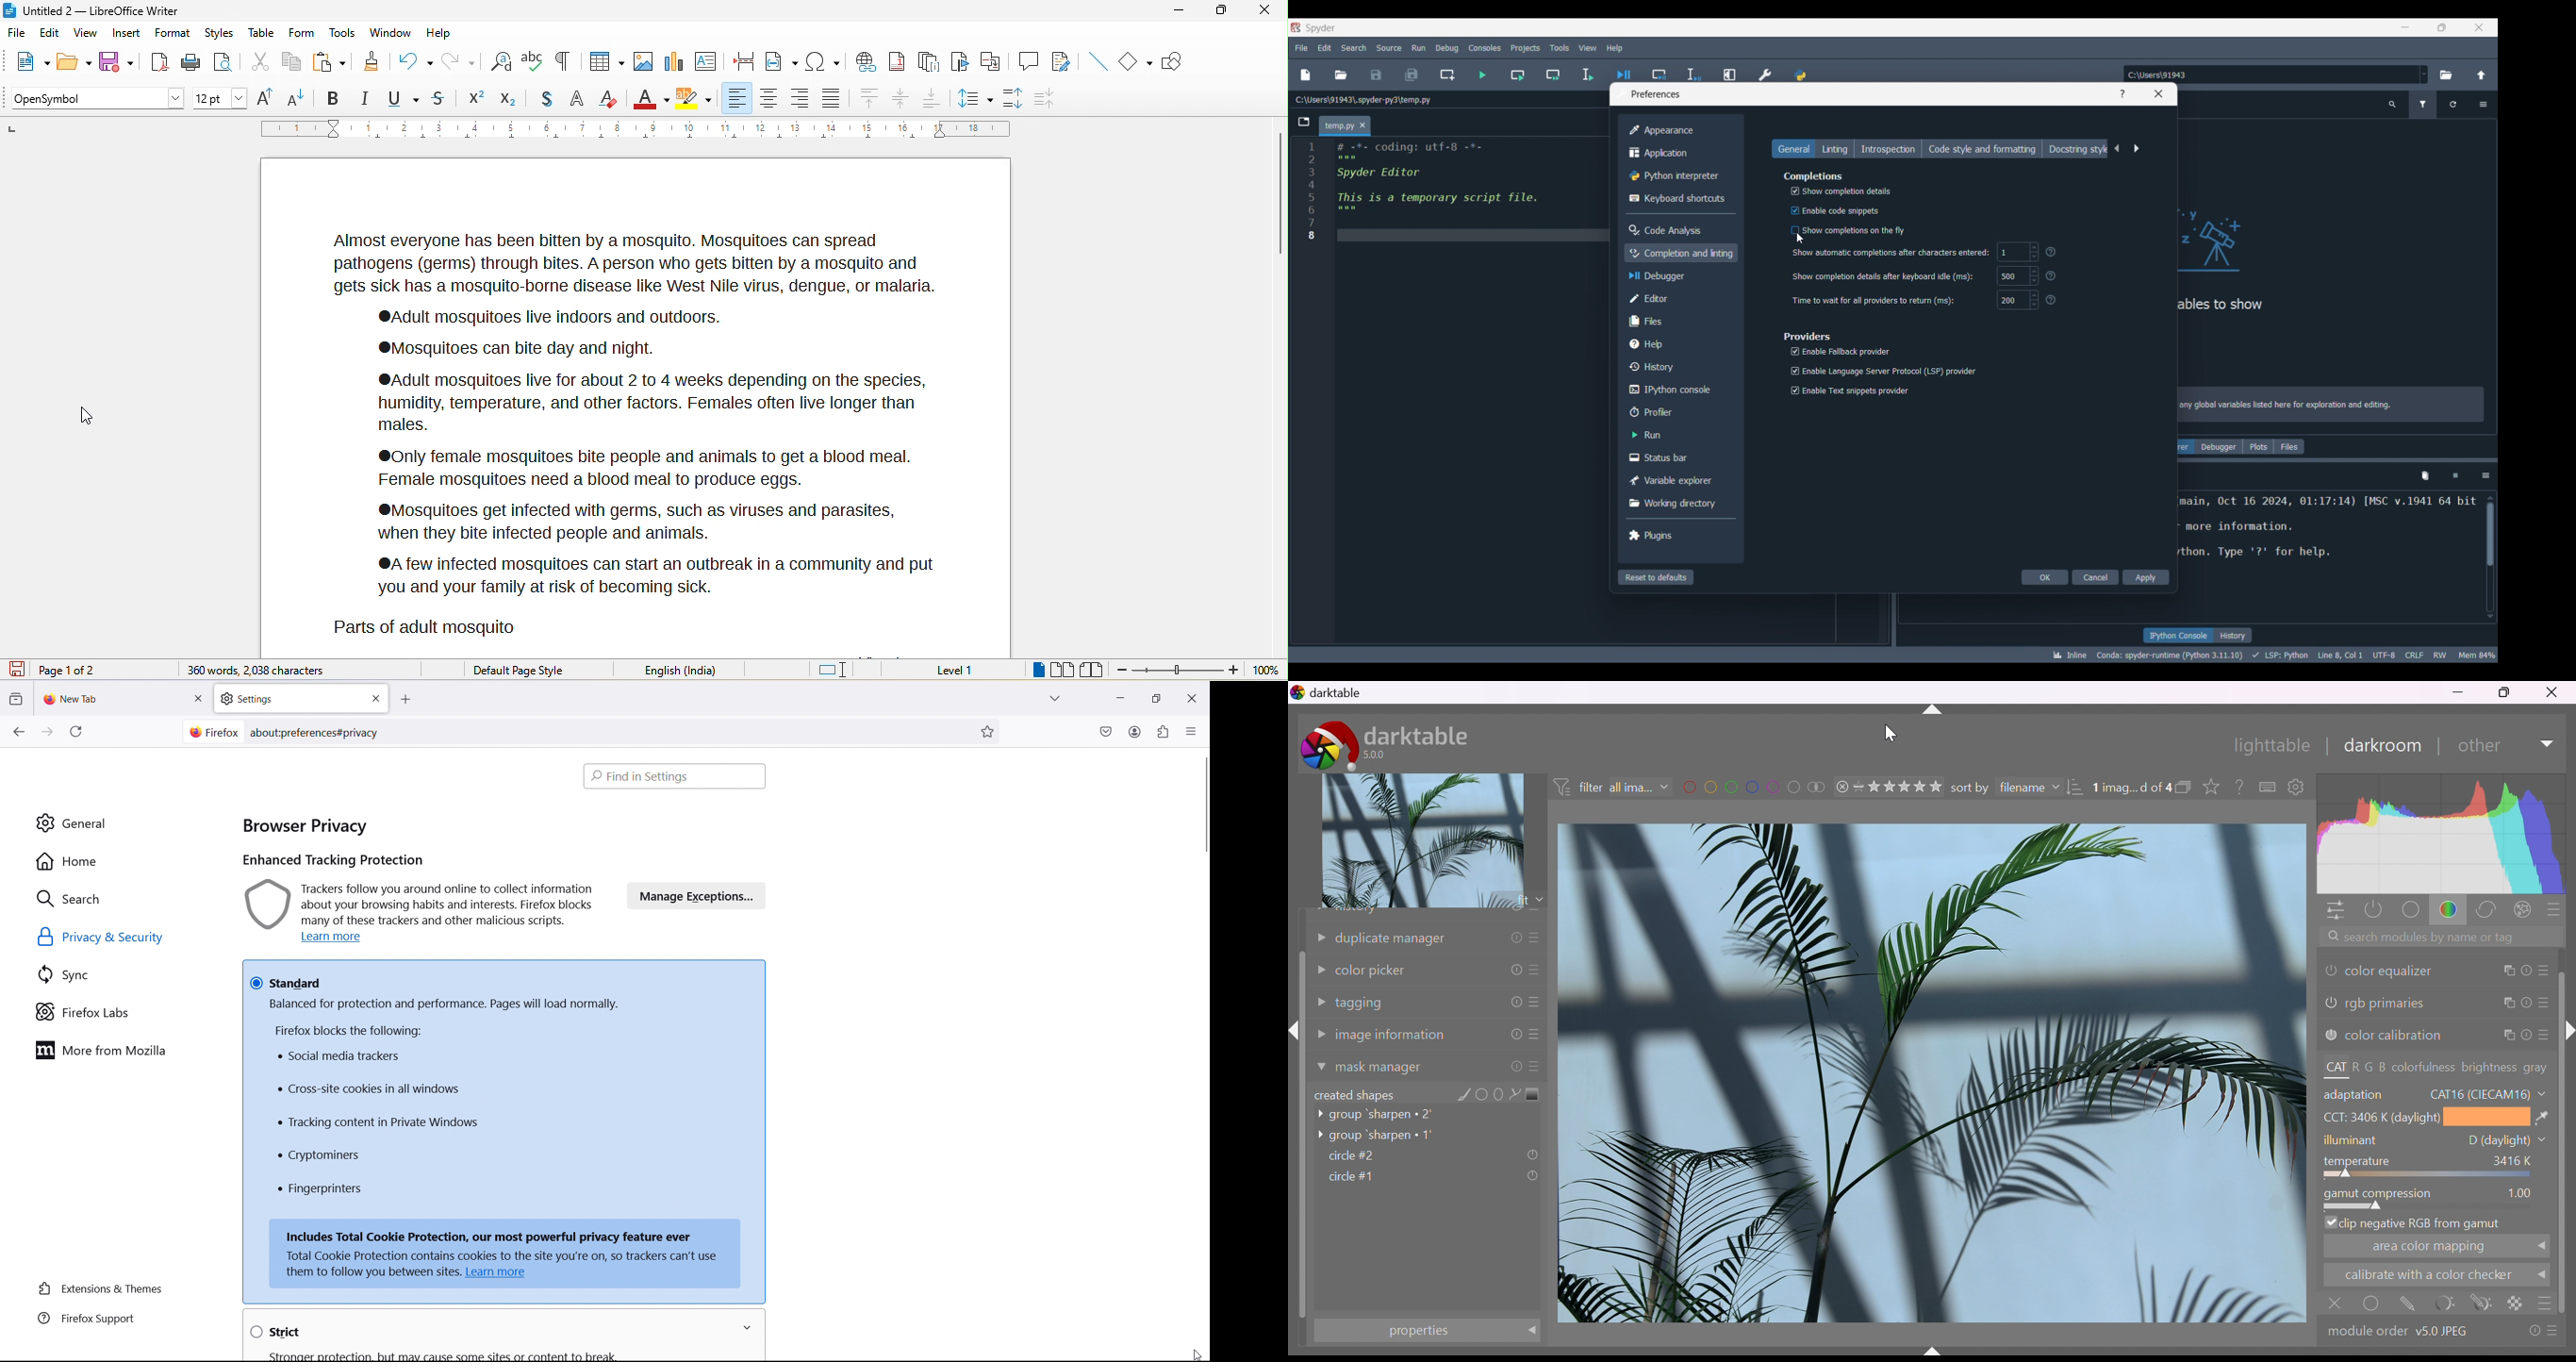 This screenshot has height=1372, width=2576. Describe the element at coordinates (1338, 126) in the screenshot. I see `Current tab` at that location.